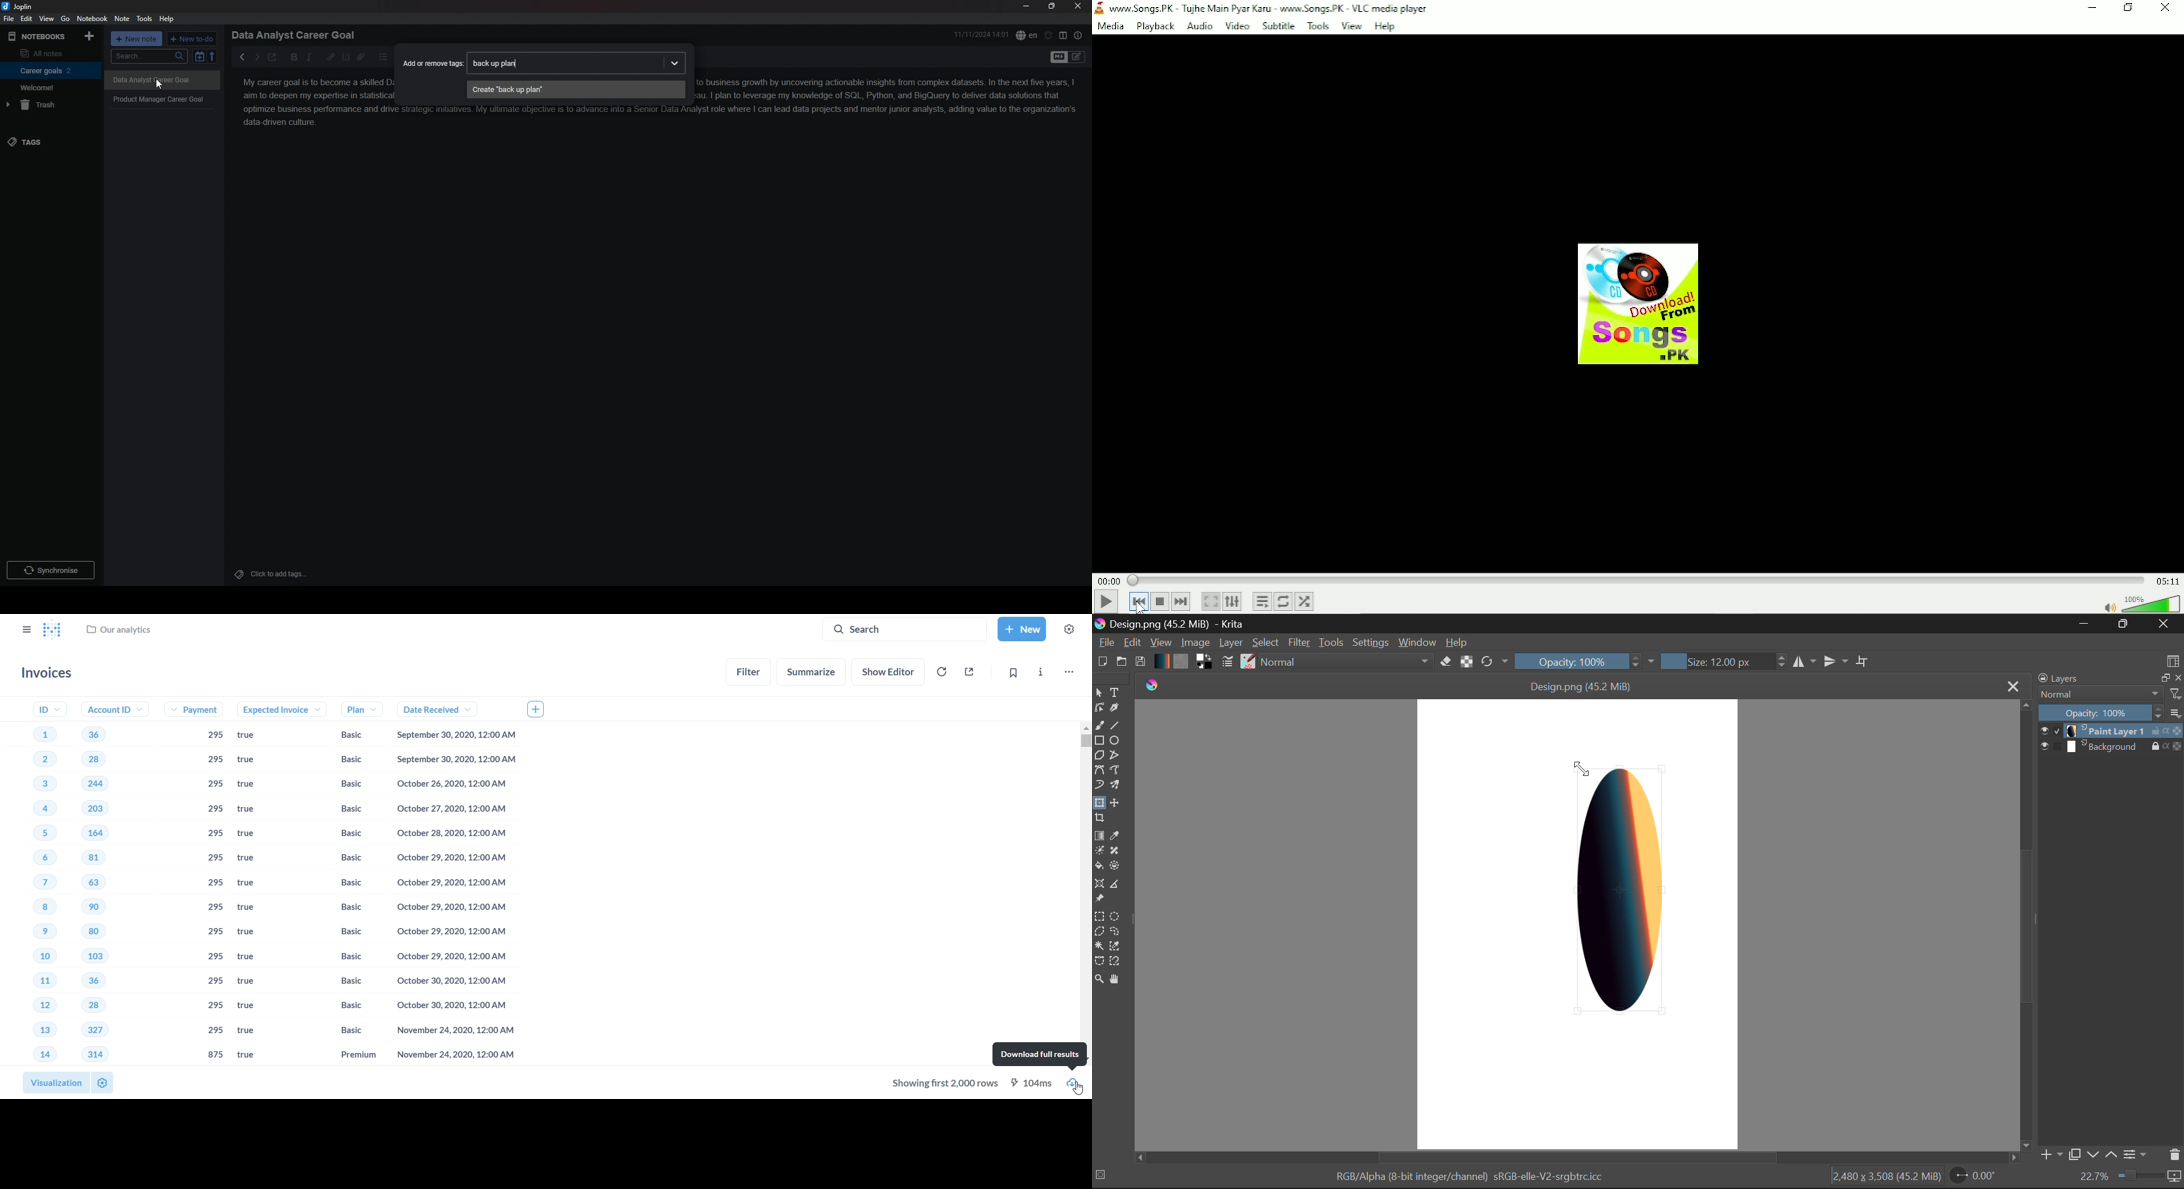 The width and height of the screenshot is (2184, 1204). Describe the element at coordinates (1099, 804) in the screenshot. I see `Transform Layer Selected` at that location.